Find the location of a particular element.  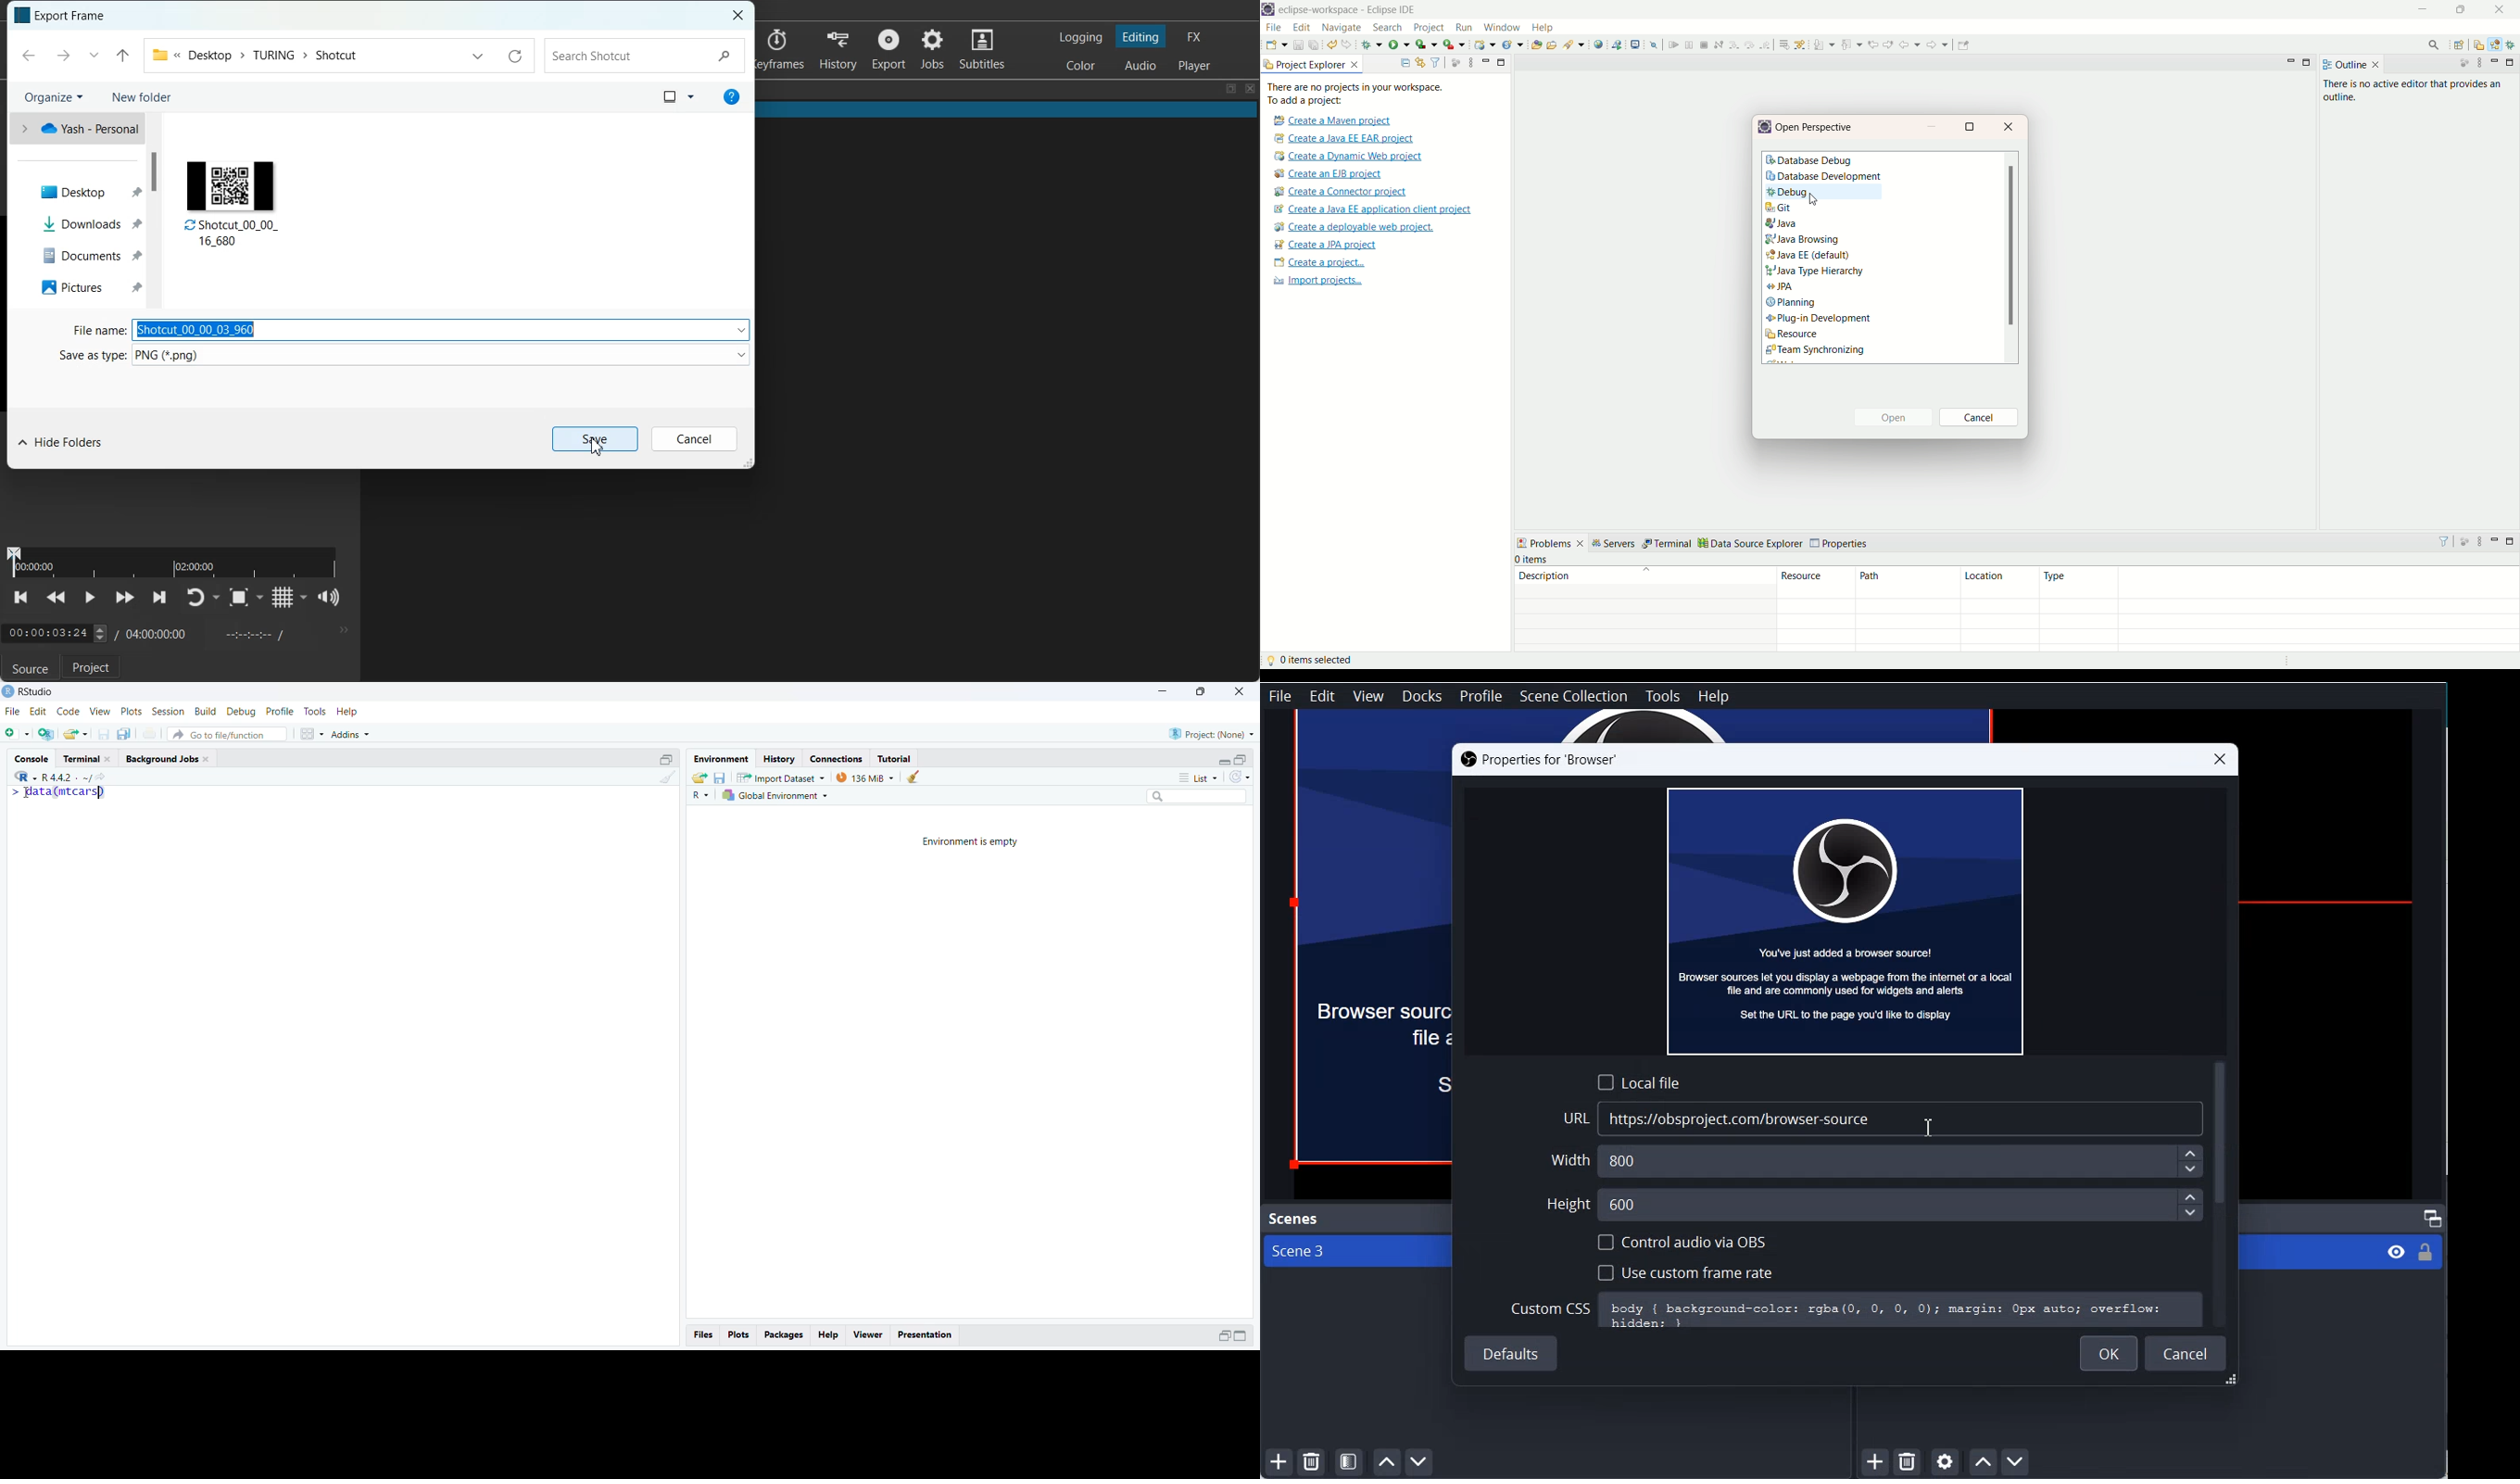

Help is located at coordinates (830, 1335).